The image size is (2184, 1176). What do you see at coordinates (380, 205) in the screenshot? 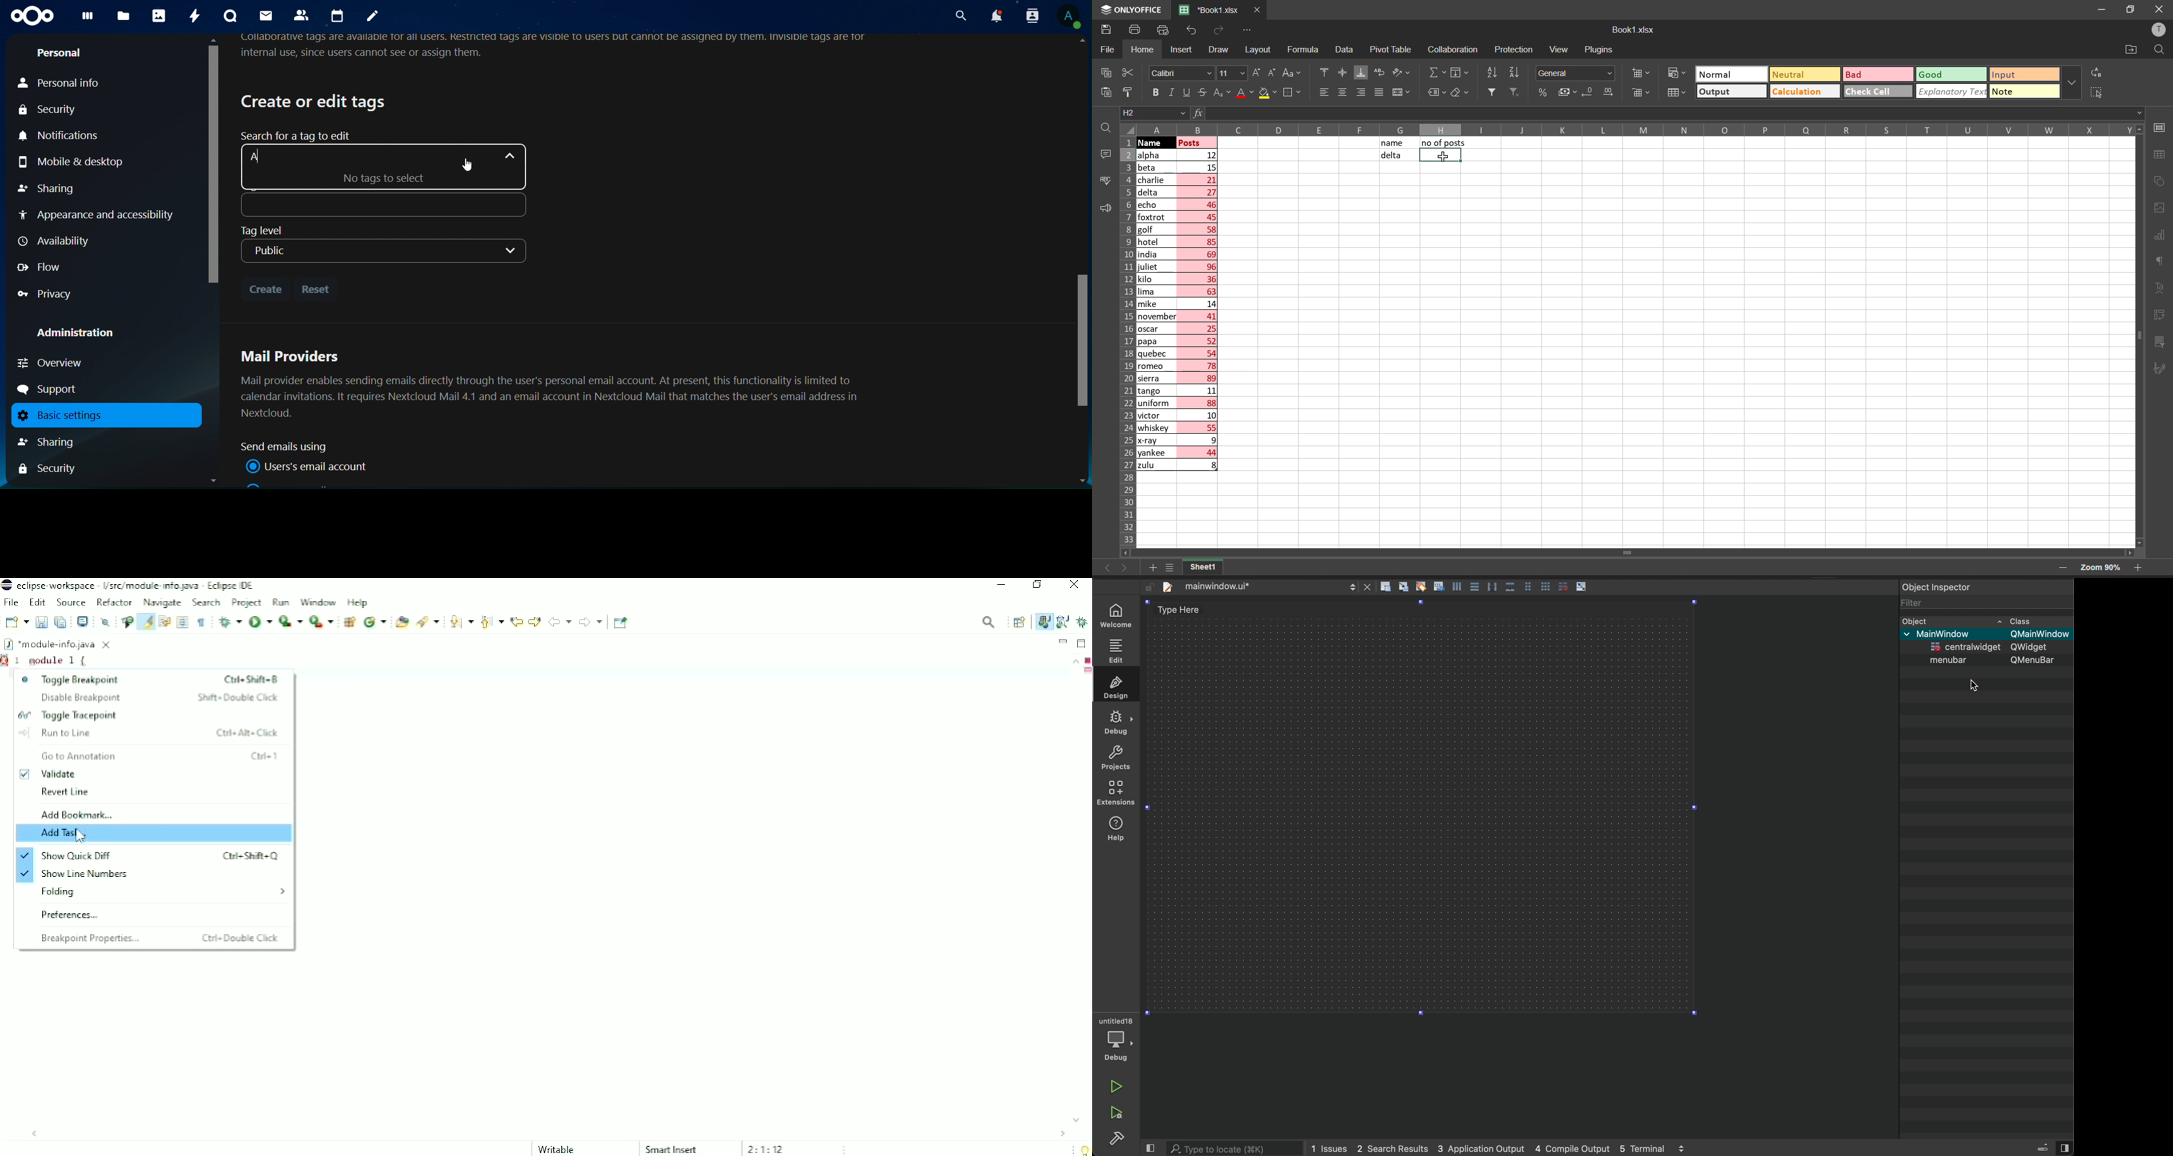
I see `tag name` at bounding box center [380, 205].